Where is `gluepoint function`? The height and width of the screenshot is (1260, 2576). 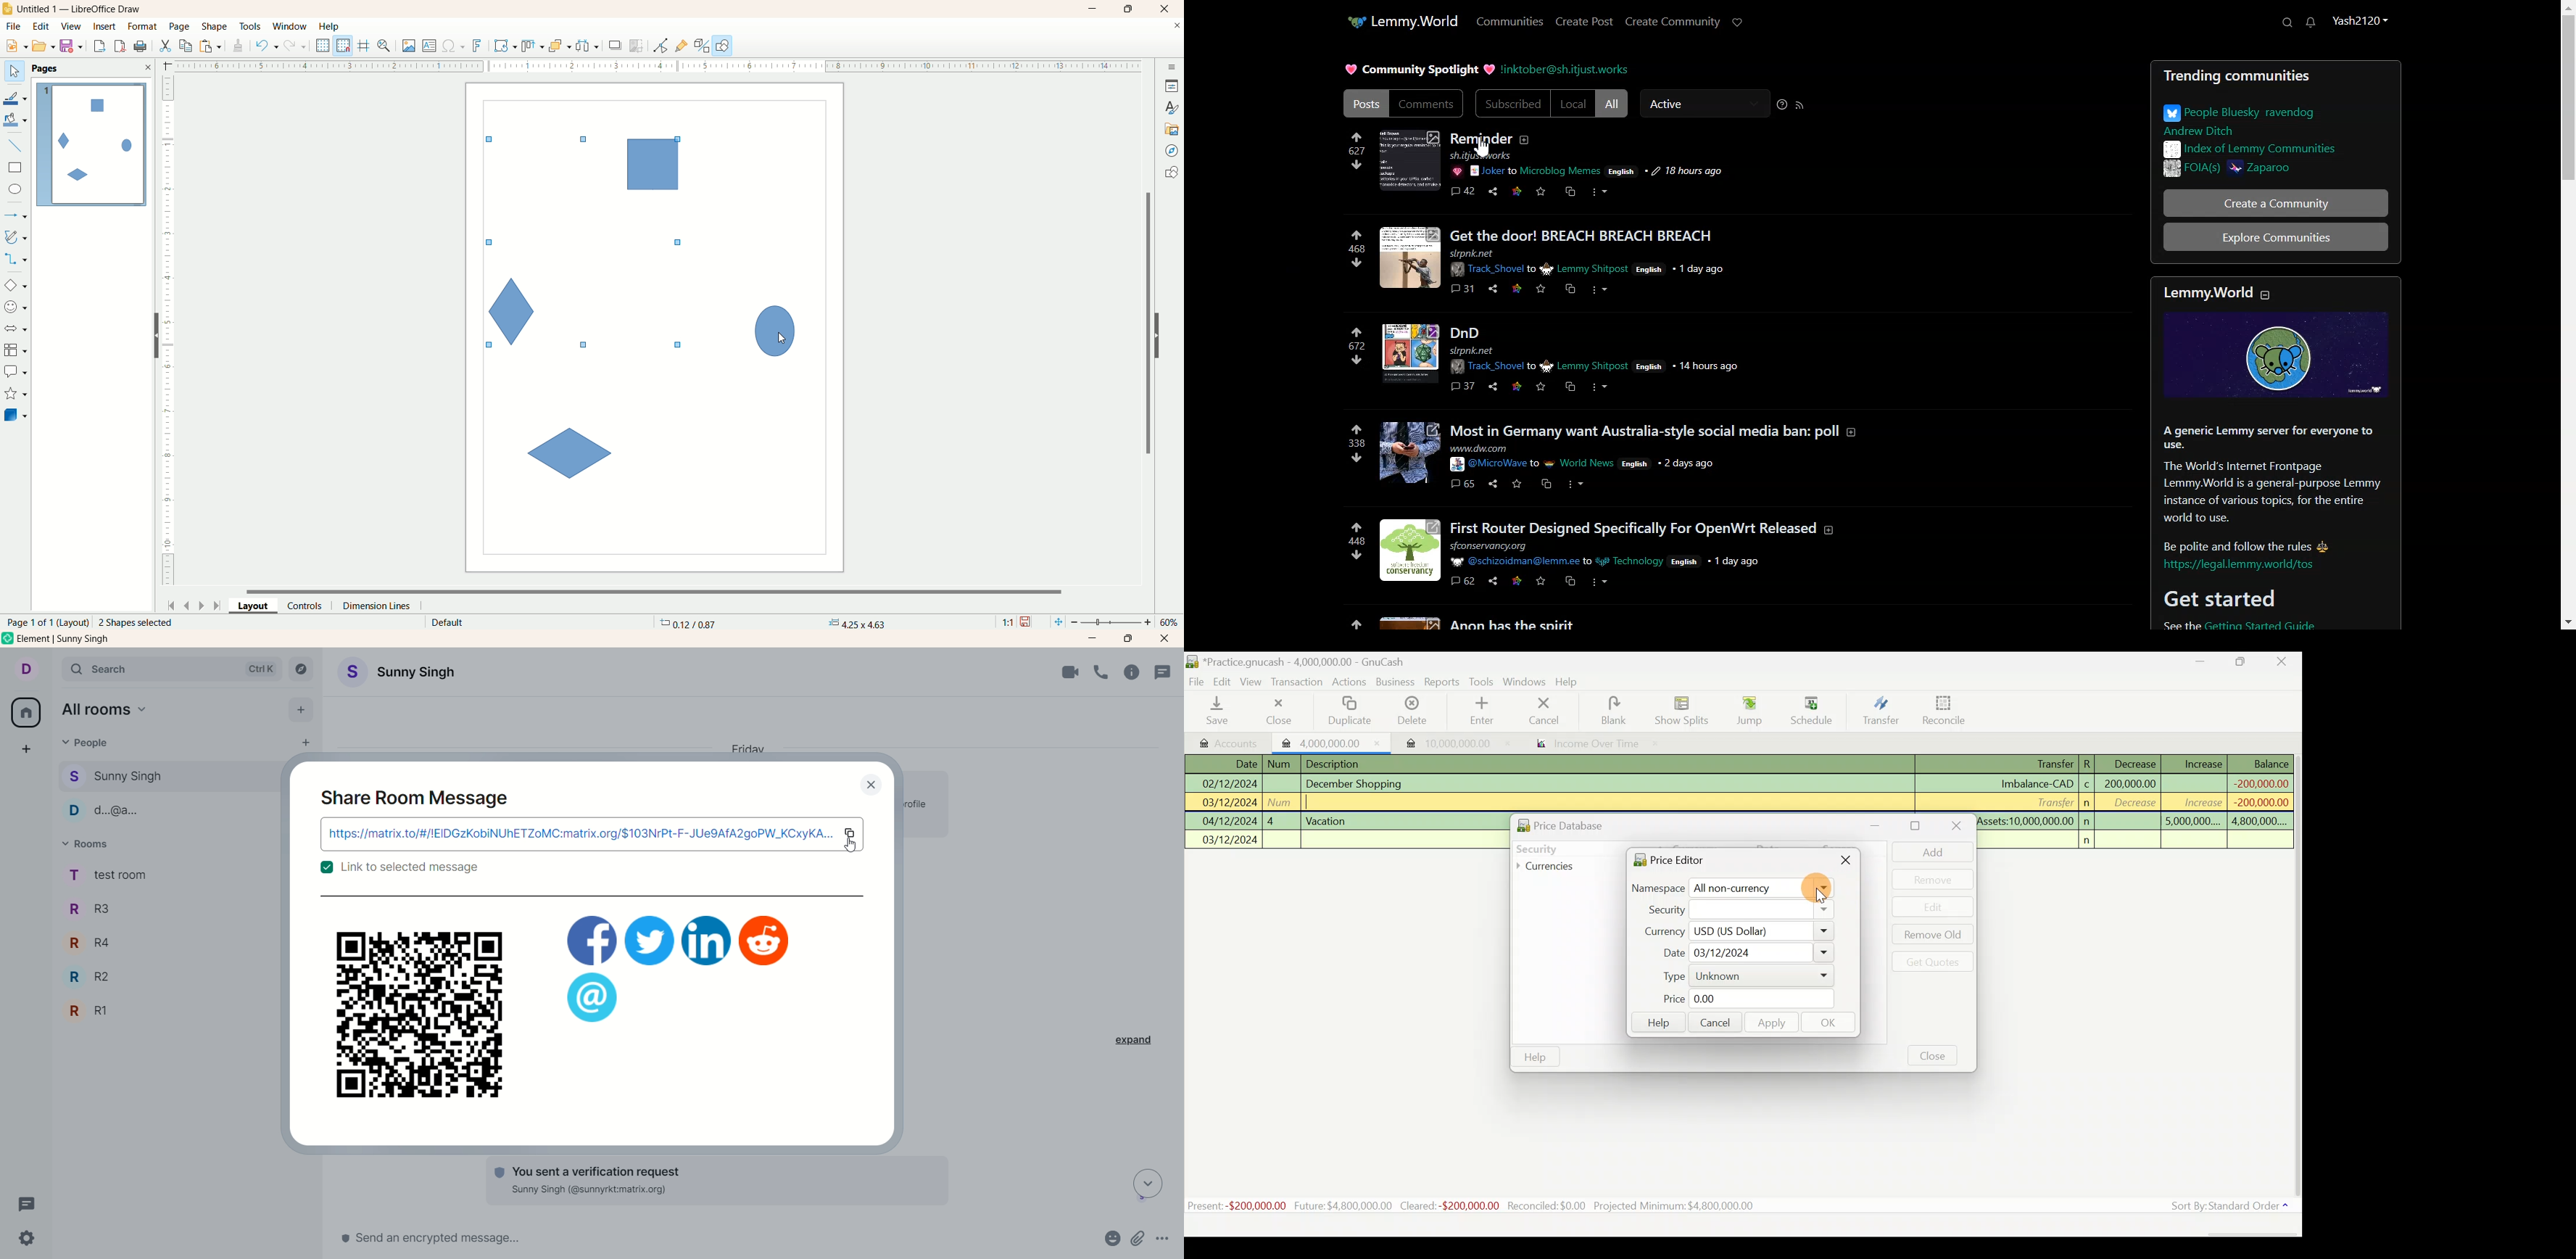
gluepoint function is located at coordinates (682, 46).